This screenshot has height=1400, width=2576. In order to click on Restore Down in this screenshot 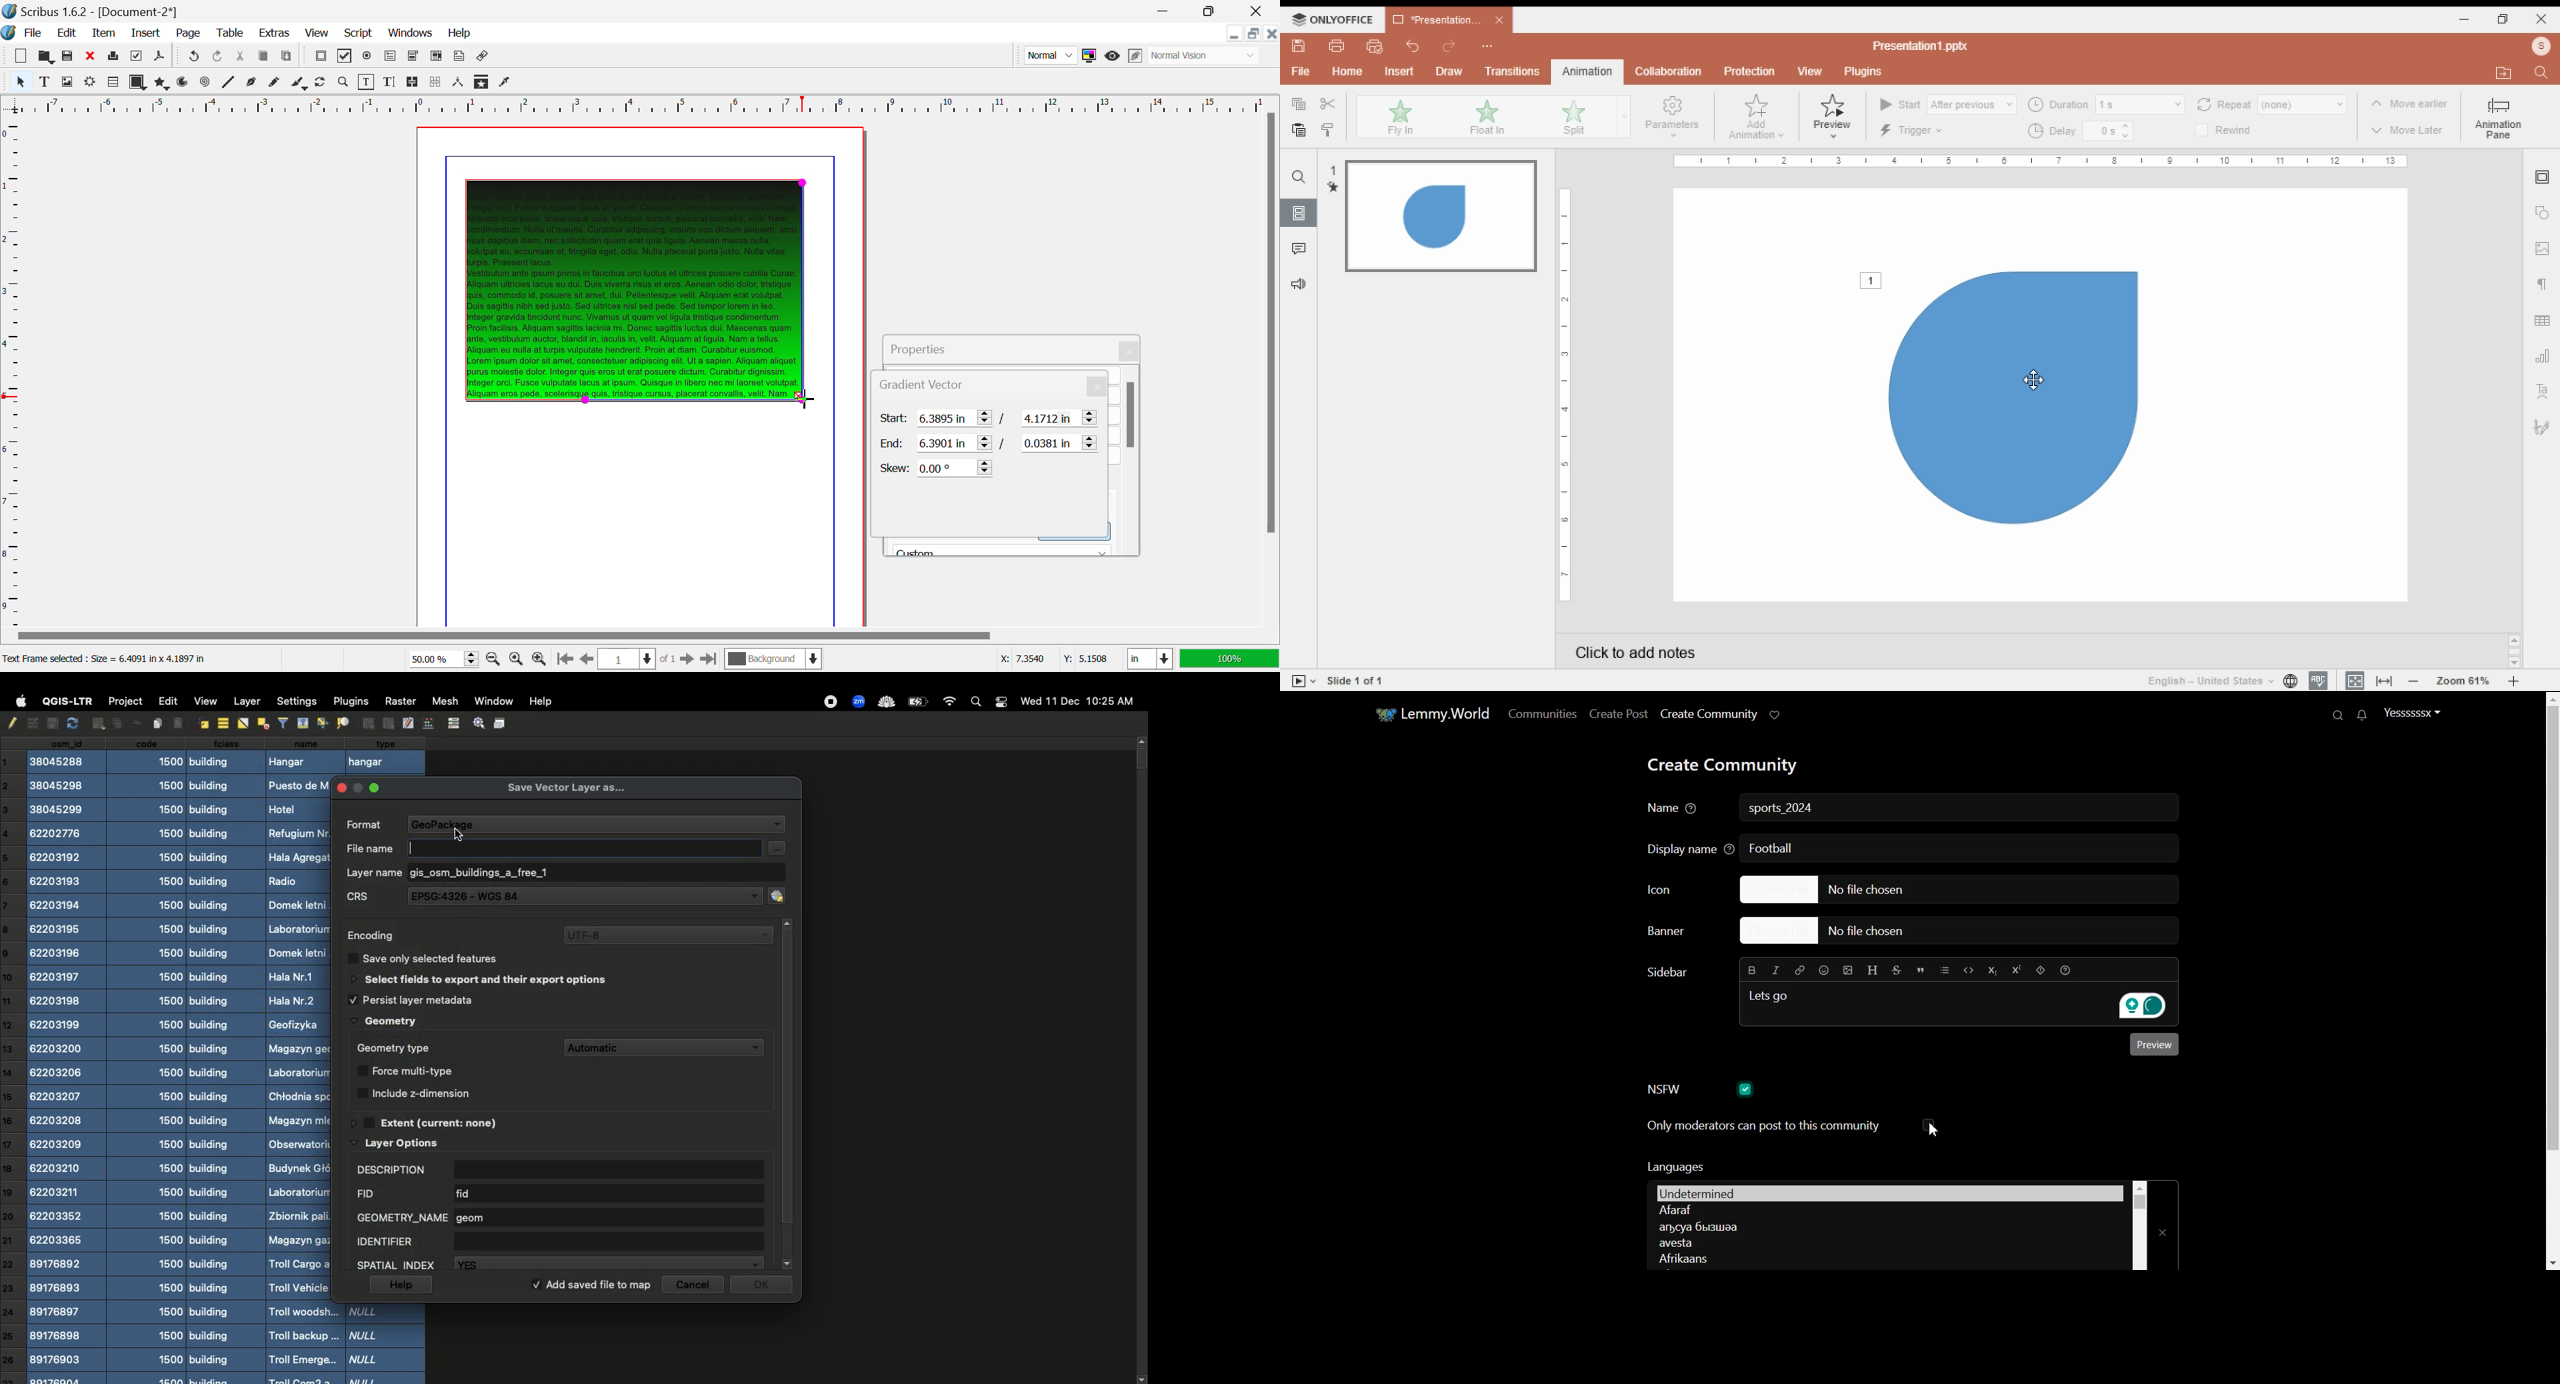, I will do `click(1235, 33)`.